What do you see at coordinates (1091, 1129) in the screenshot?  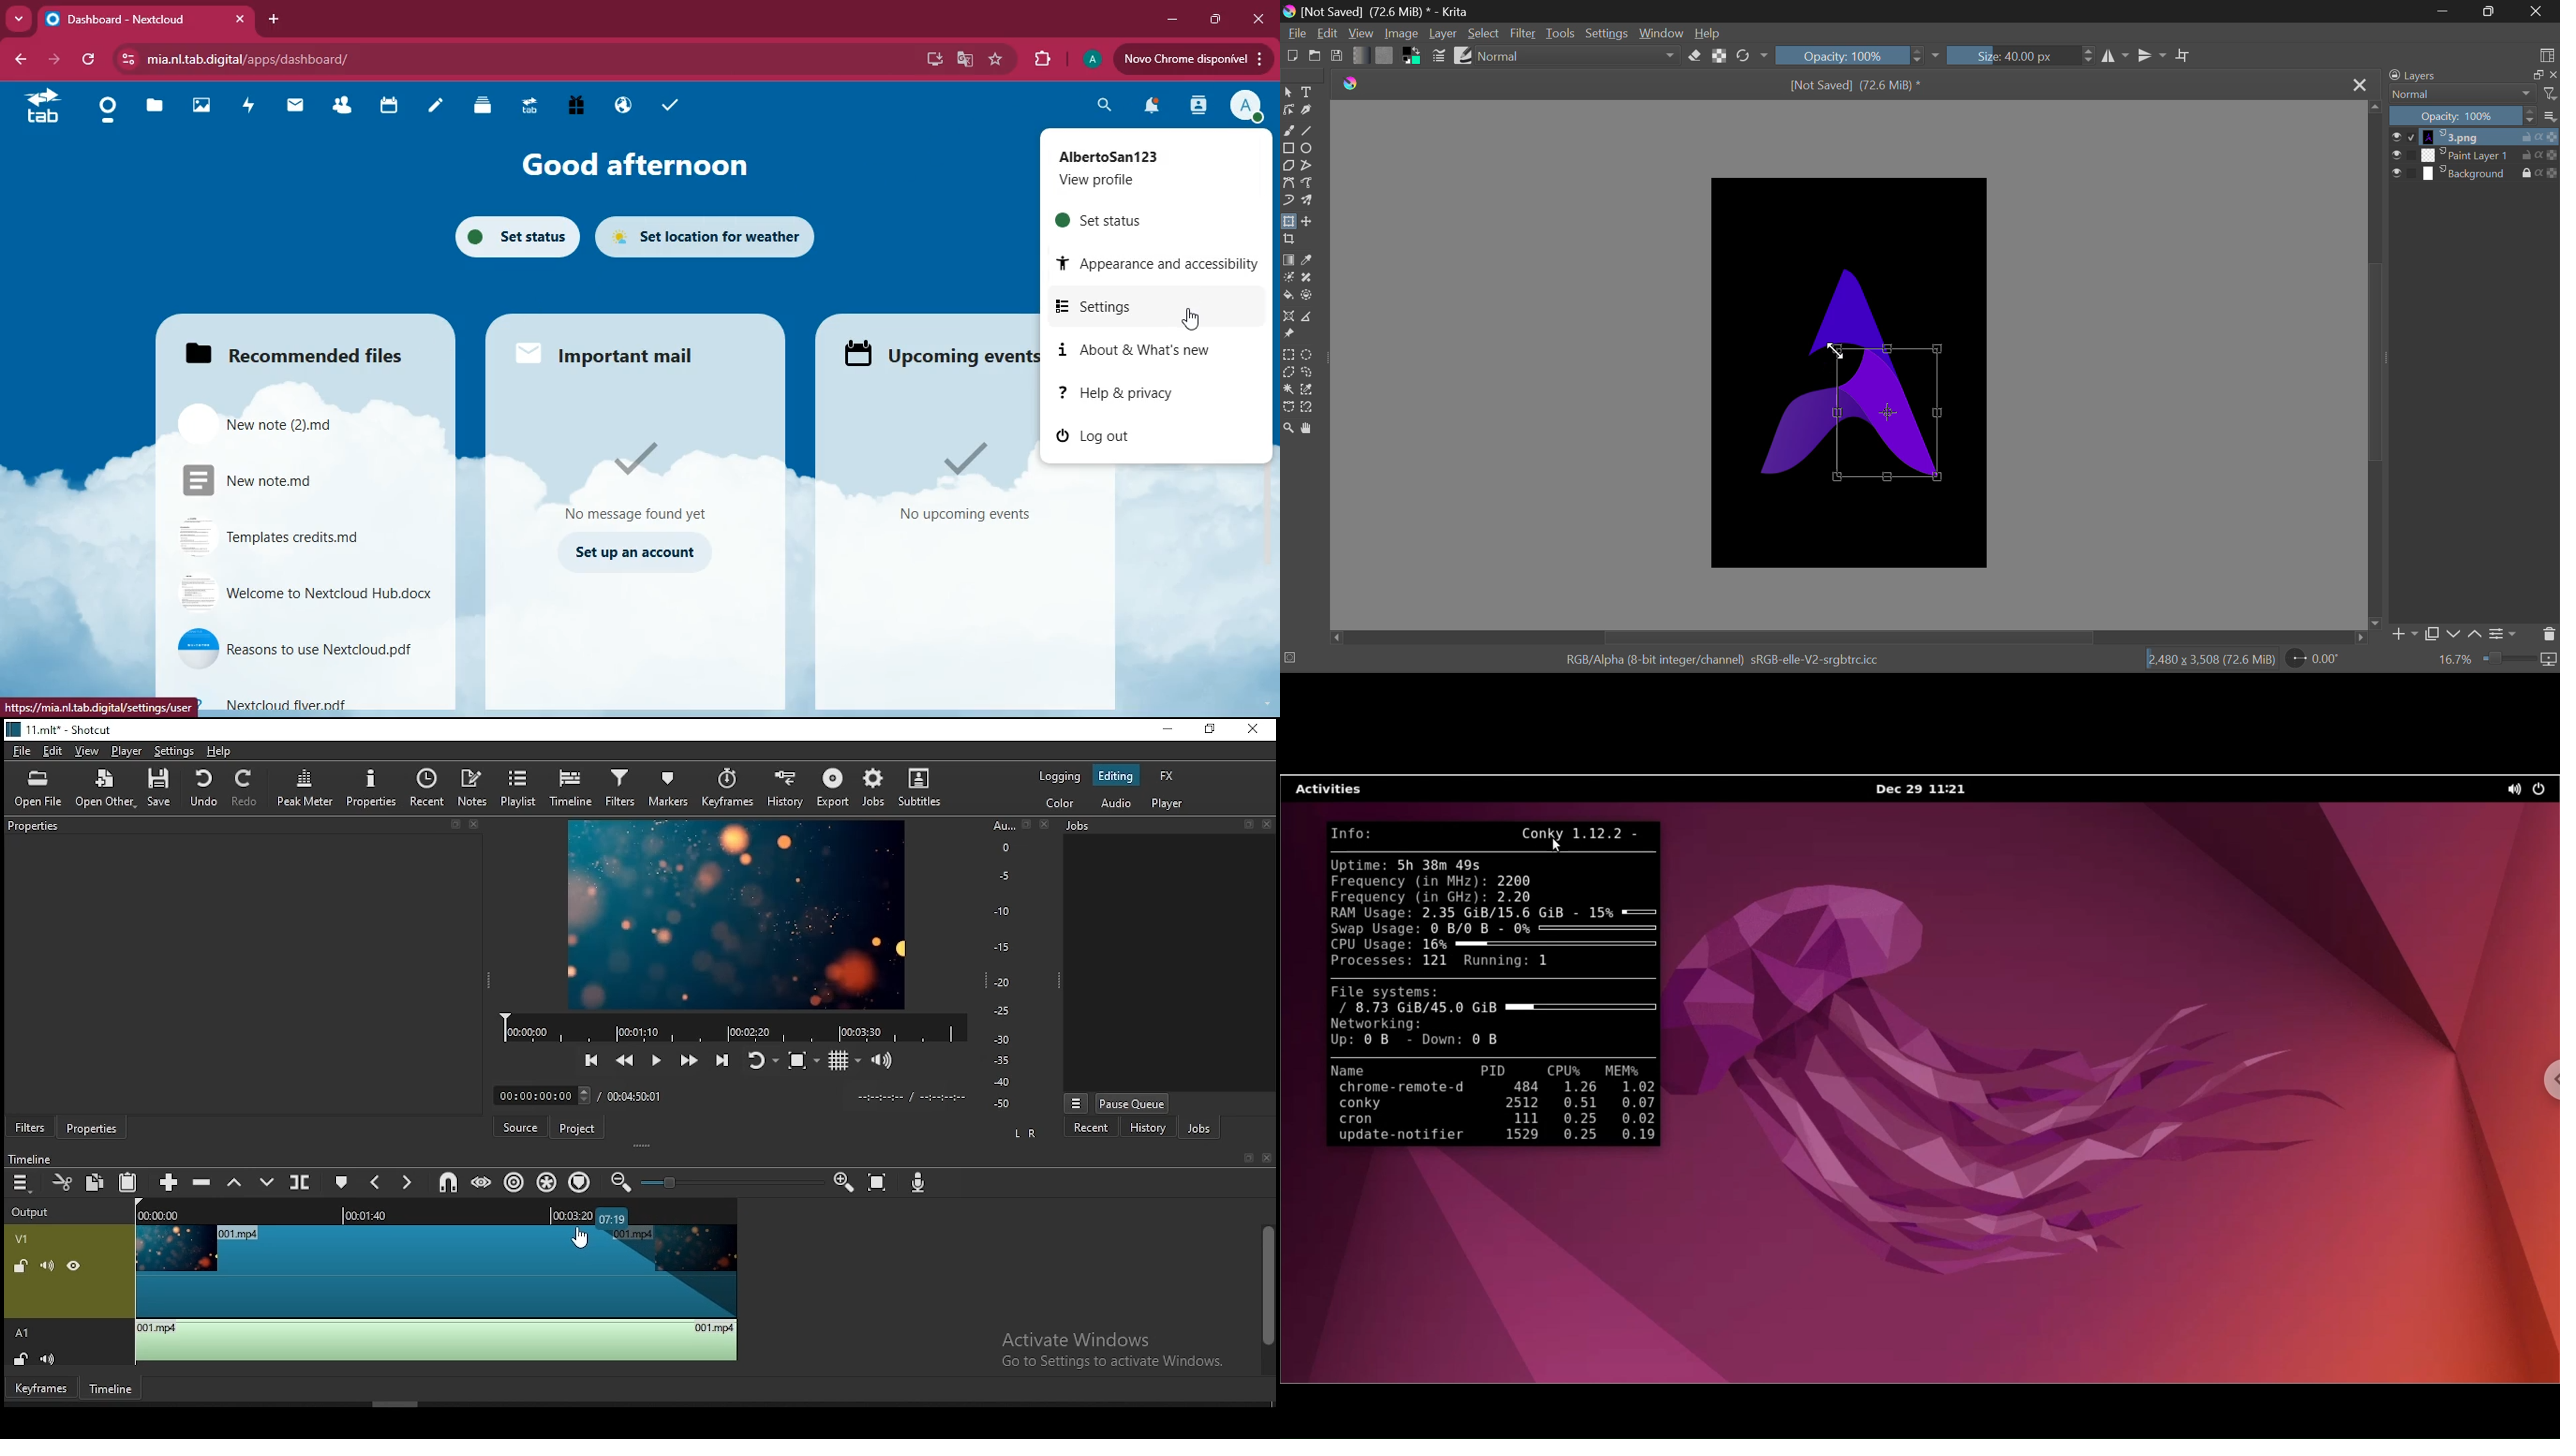 I see `recent` at bounding box center [1091, 1129].